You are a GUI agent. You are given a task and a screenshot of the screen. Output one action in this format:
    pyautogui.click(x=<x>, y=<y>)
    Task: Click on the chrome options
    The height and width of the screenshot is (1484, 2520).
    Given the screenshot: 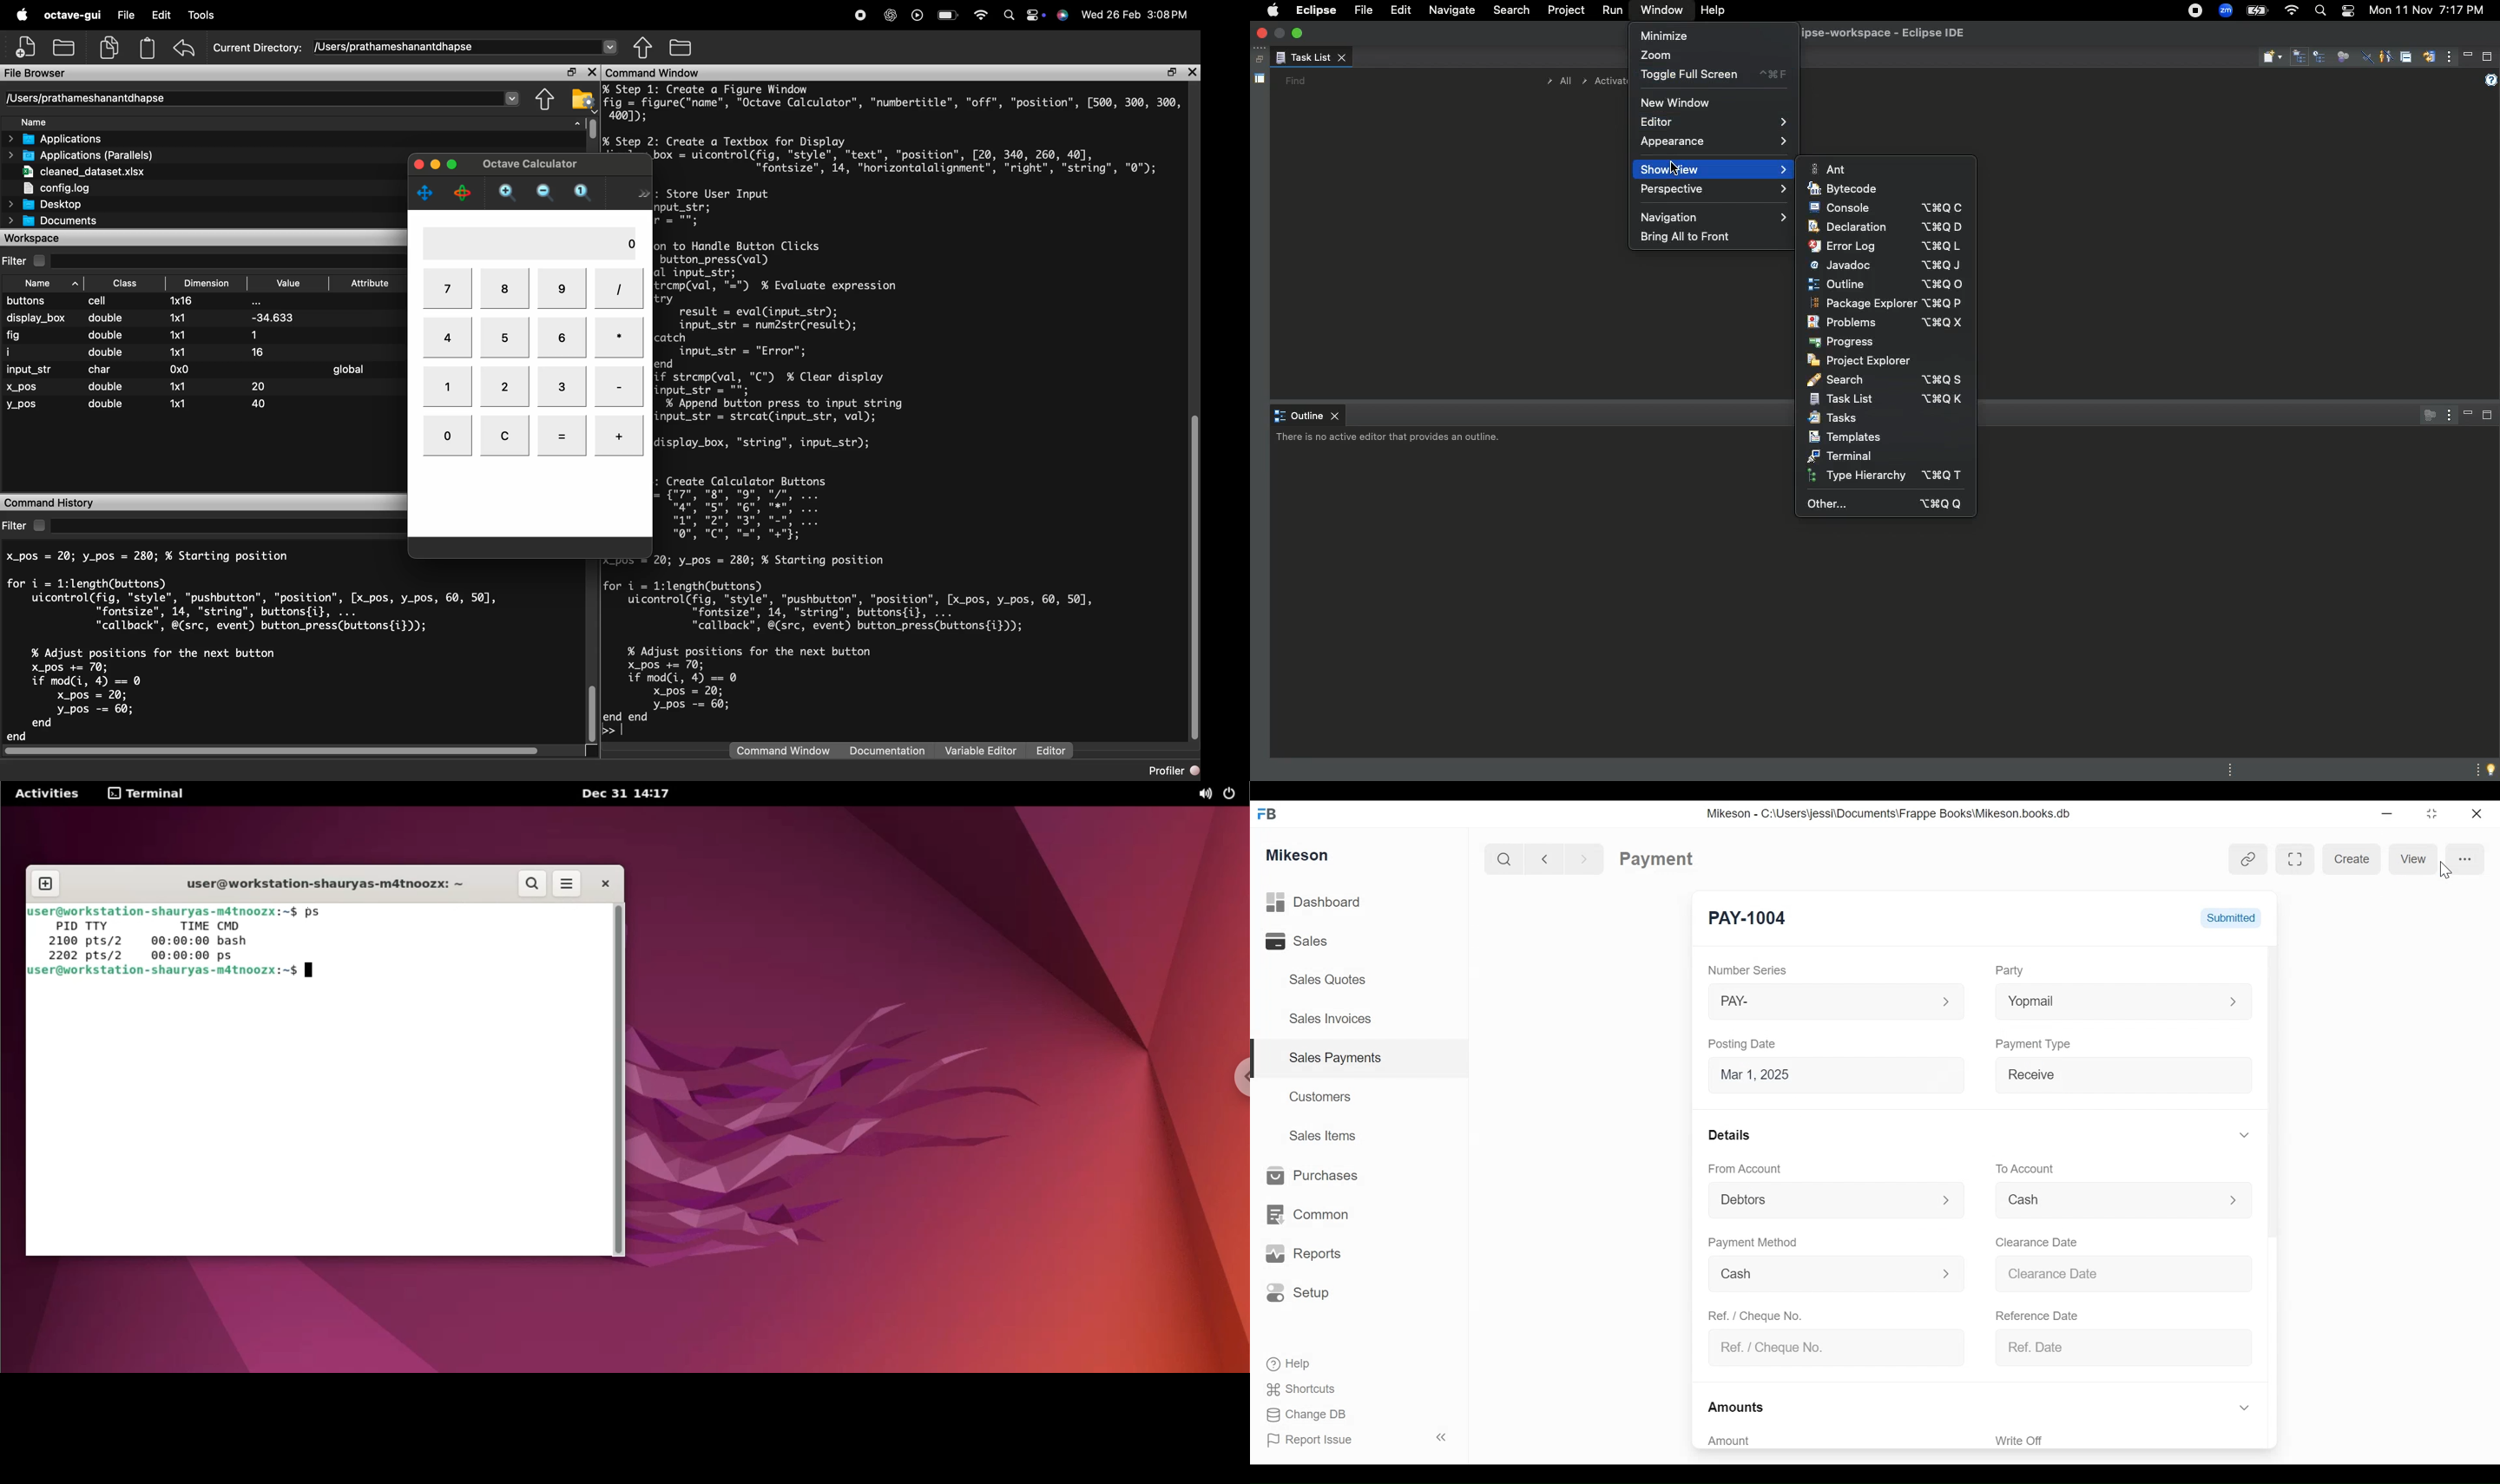 What is the action you would take?
    pyautogui.click(x=1238, y=1075)
    